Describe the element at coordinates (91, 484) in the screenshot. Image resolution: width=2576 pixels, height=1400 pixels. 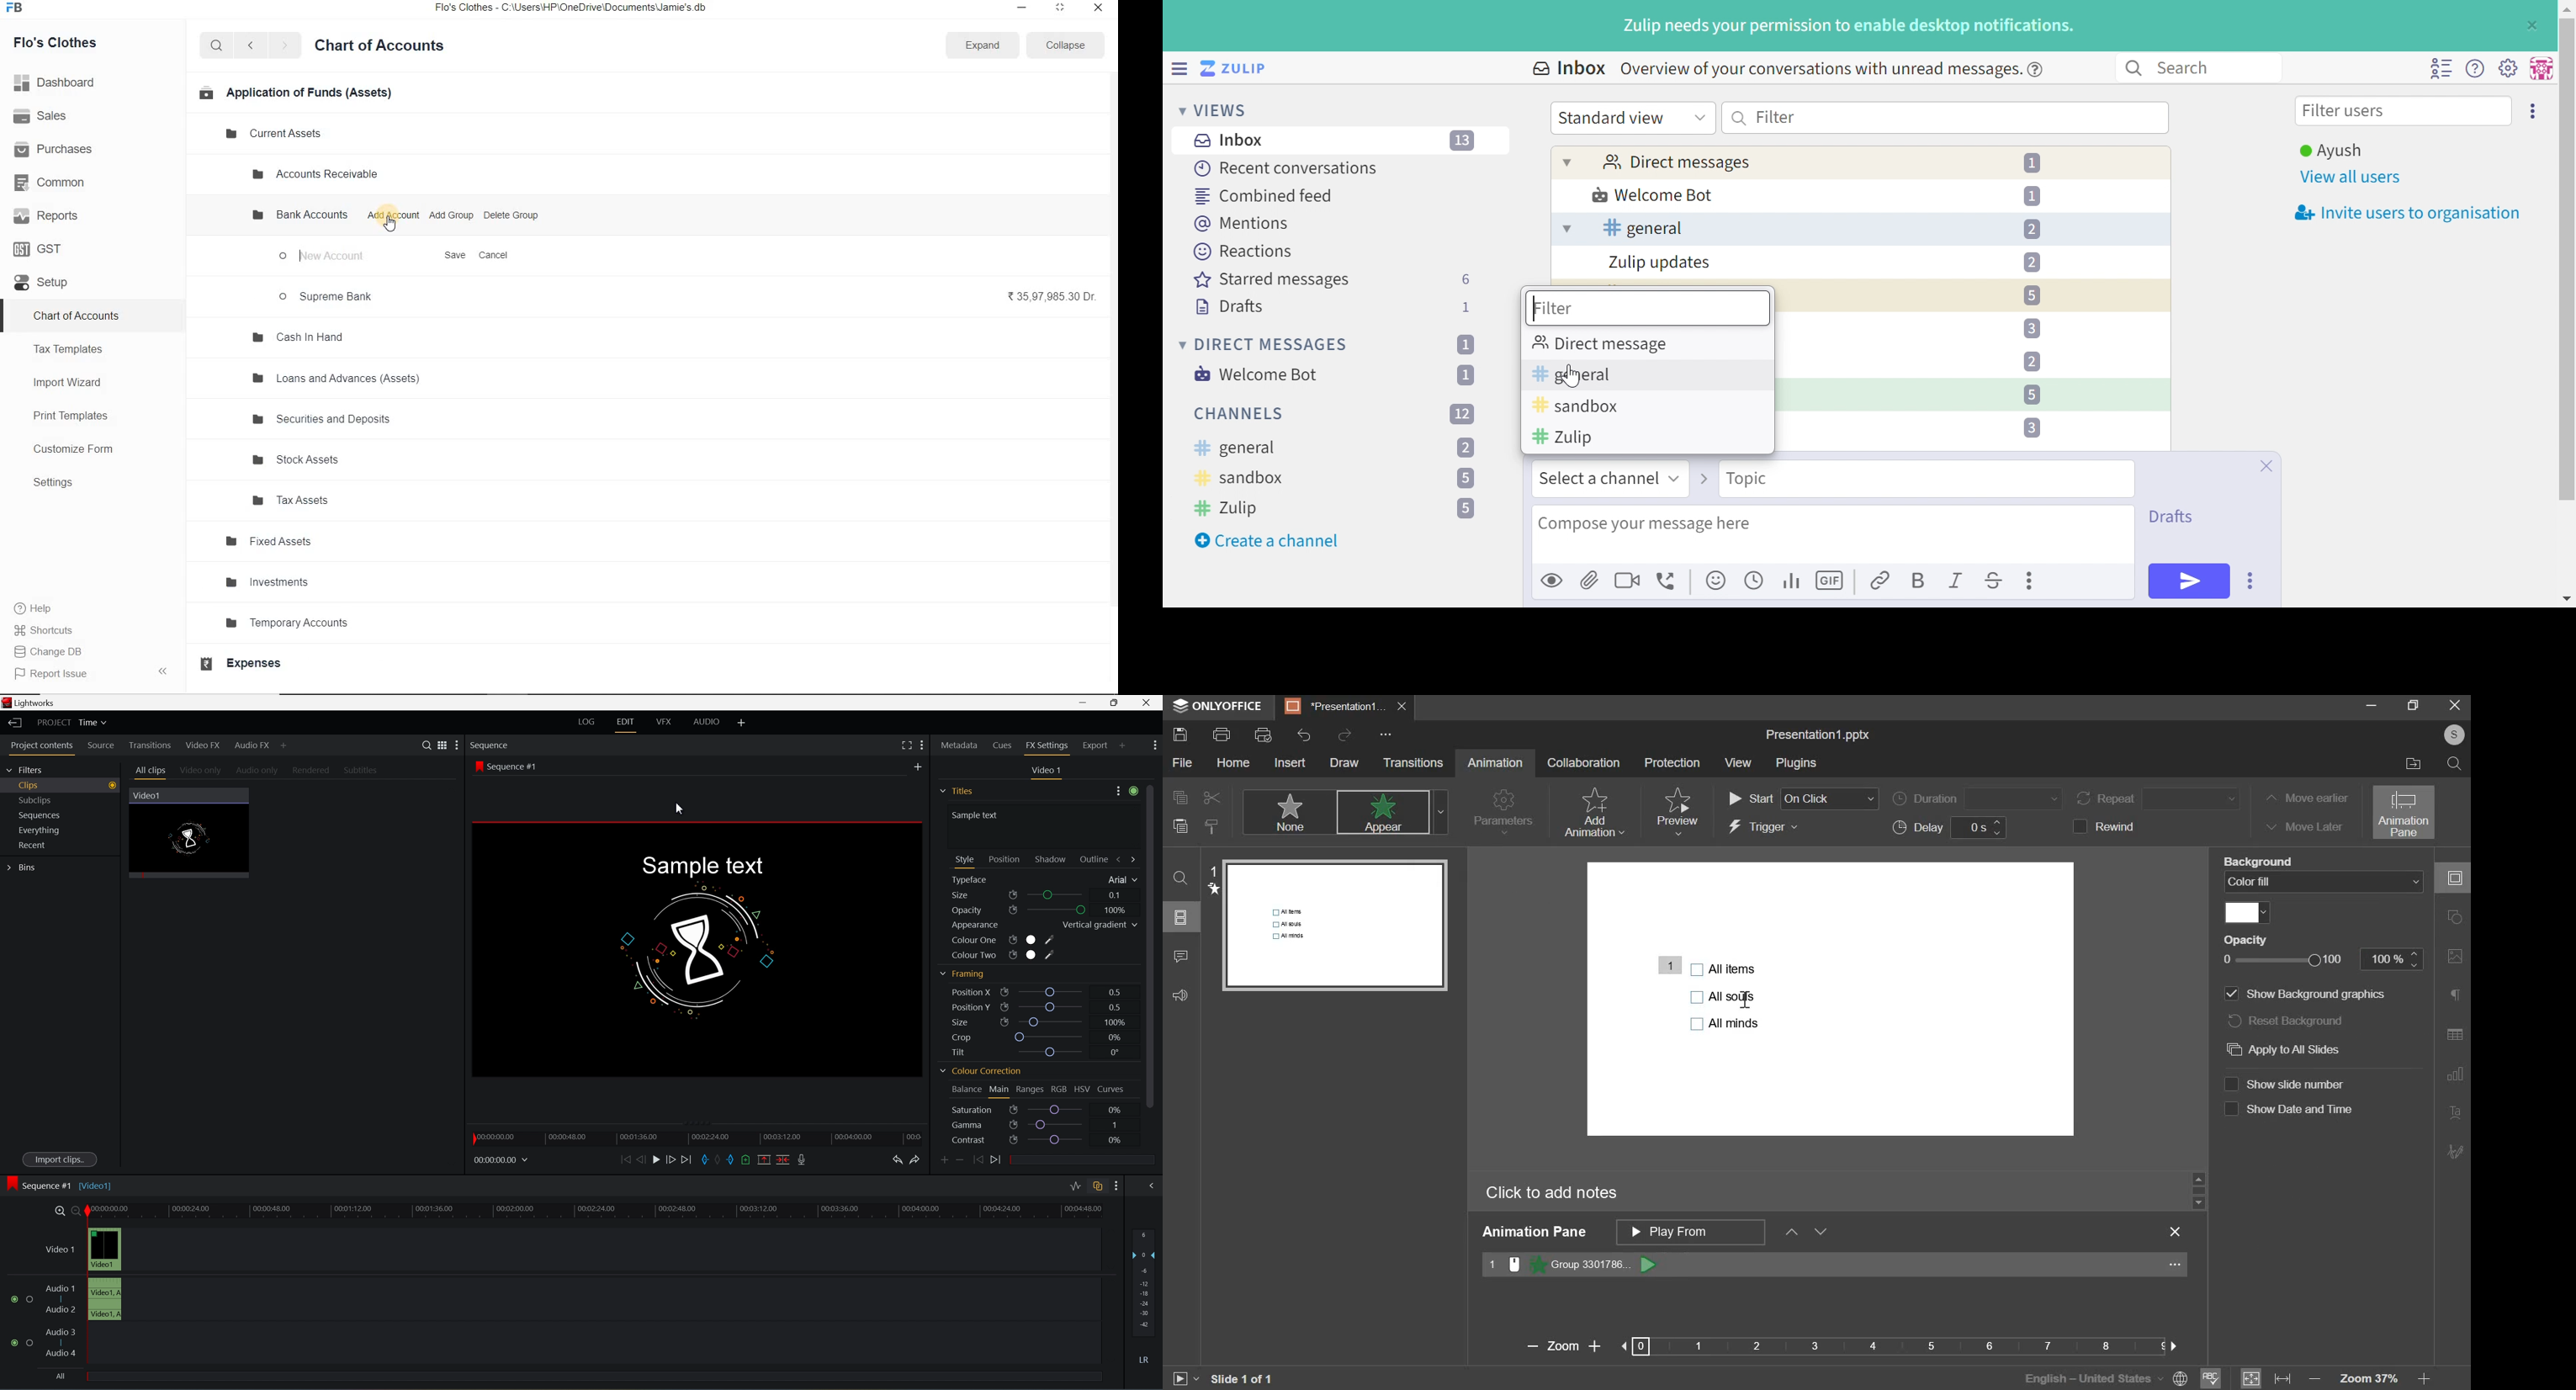
I see `Settings` at that location.